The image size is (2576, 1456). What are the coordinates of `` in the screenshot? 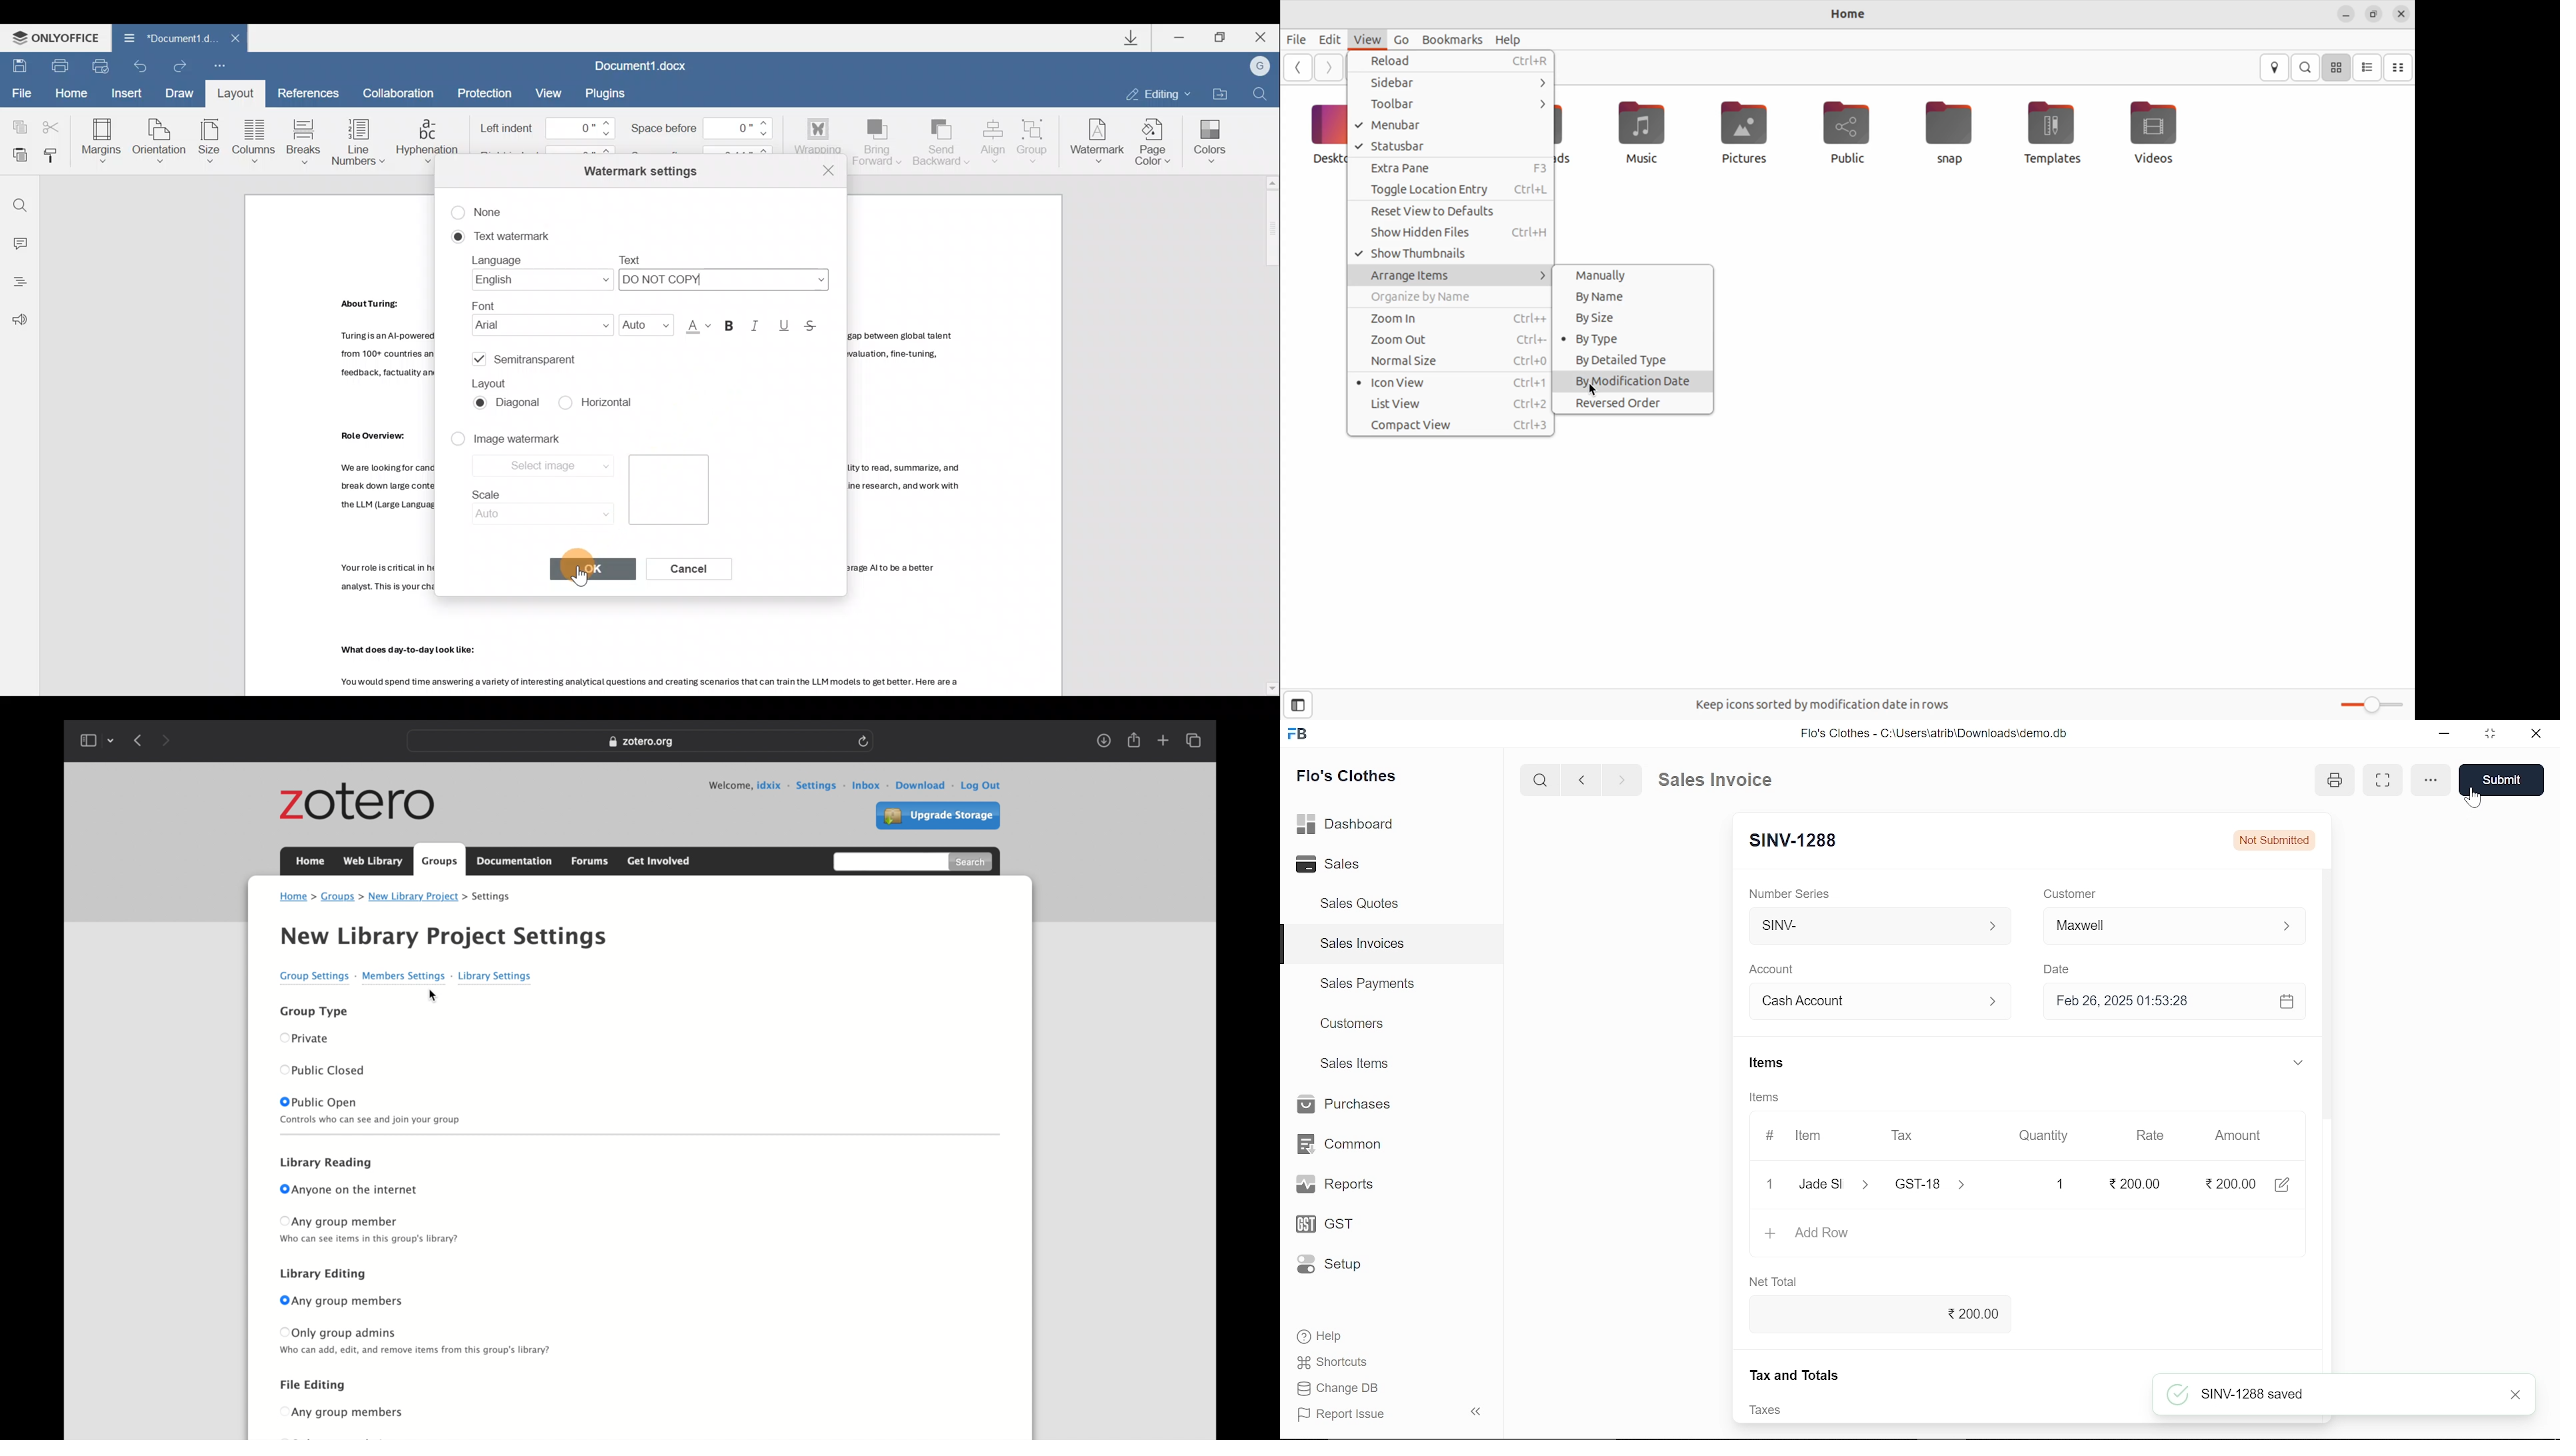 It's located at (1767, 1099).